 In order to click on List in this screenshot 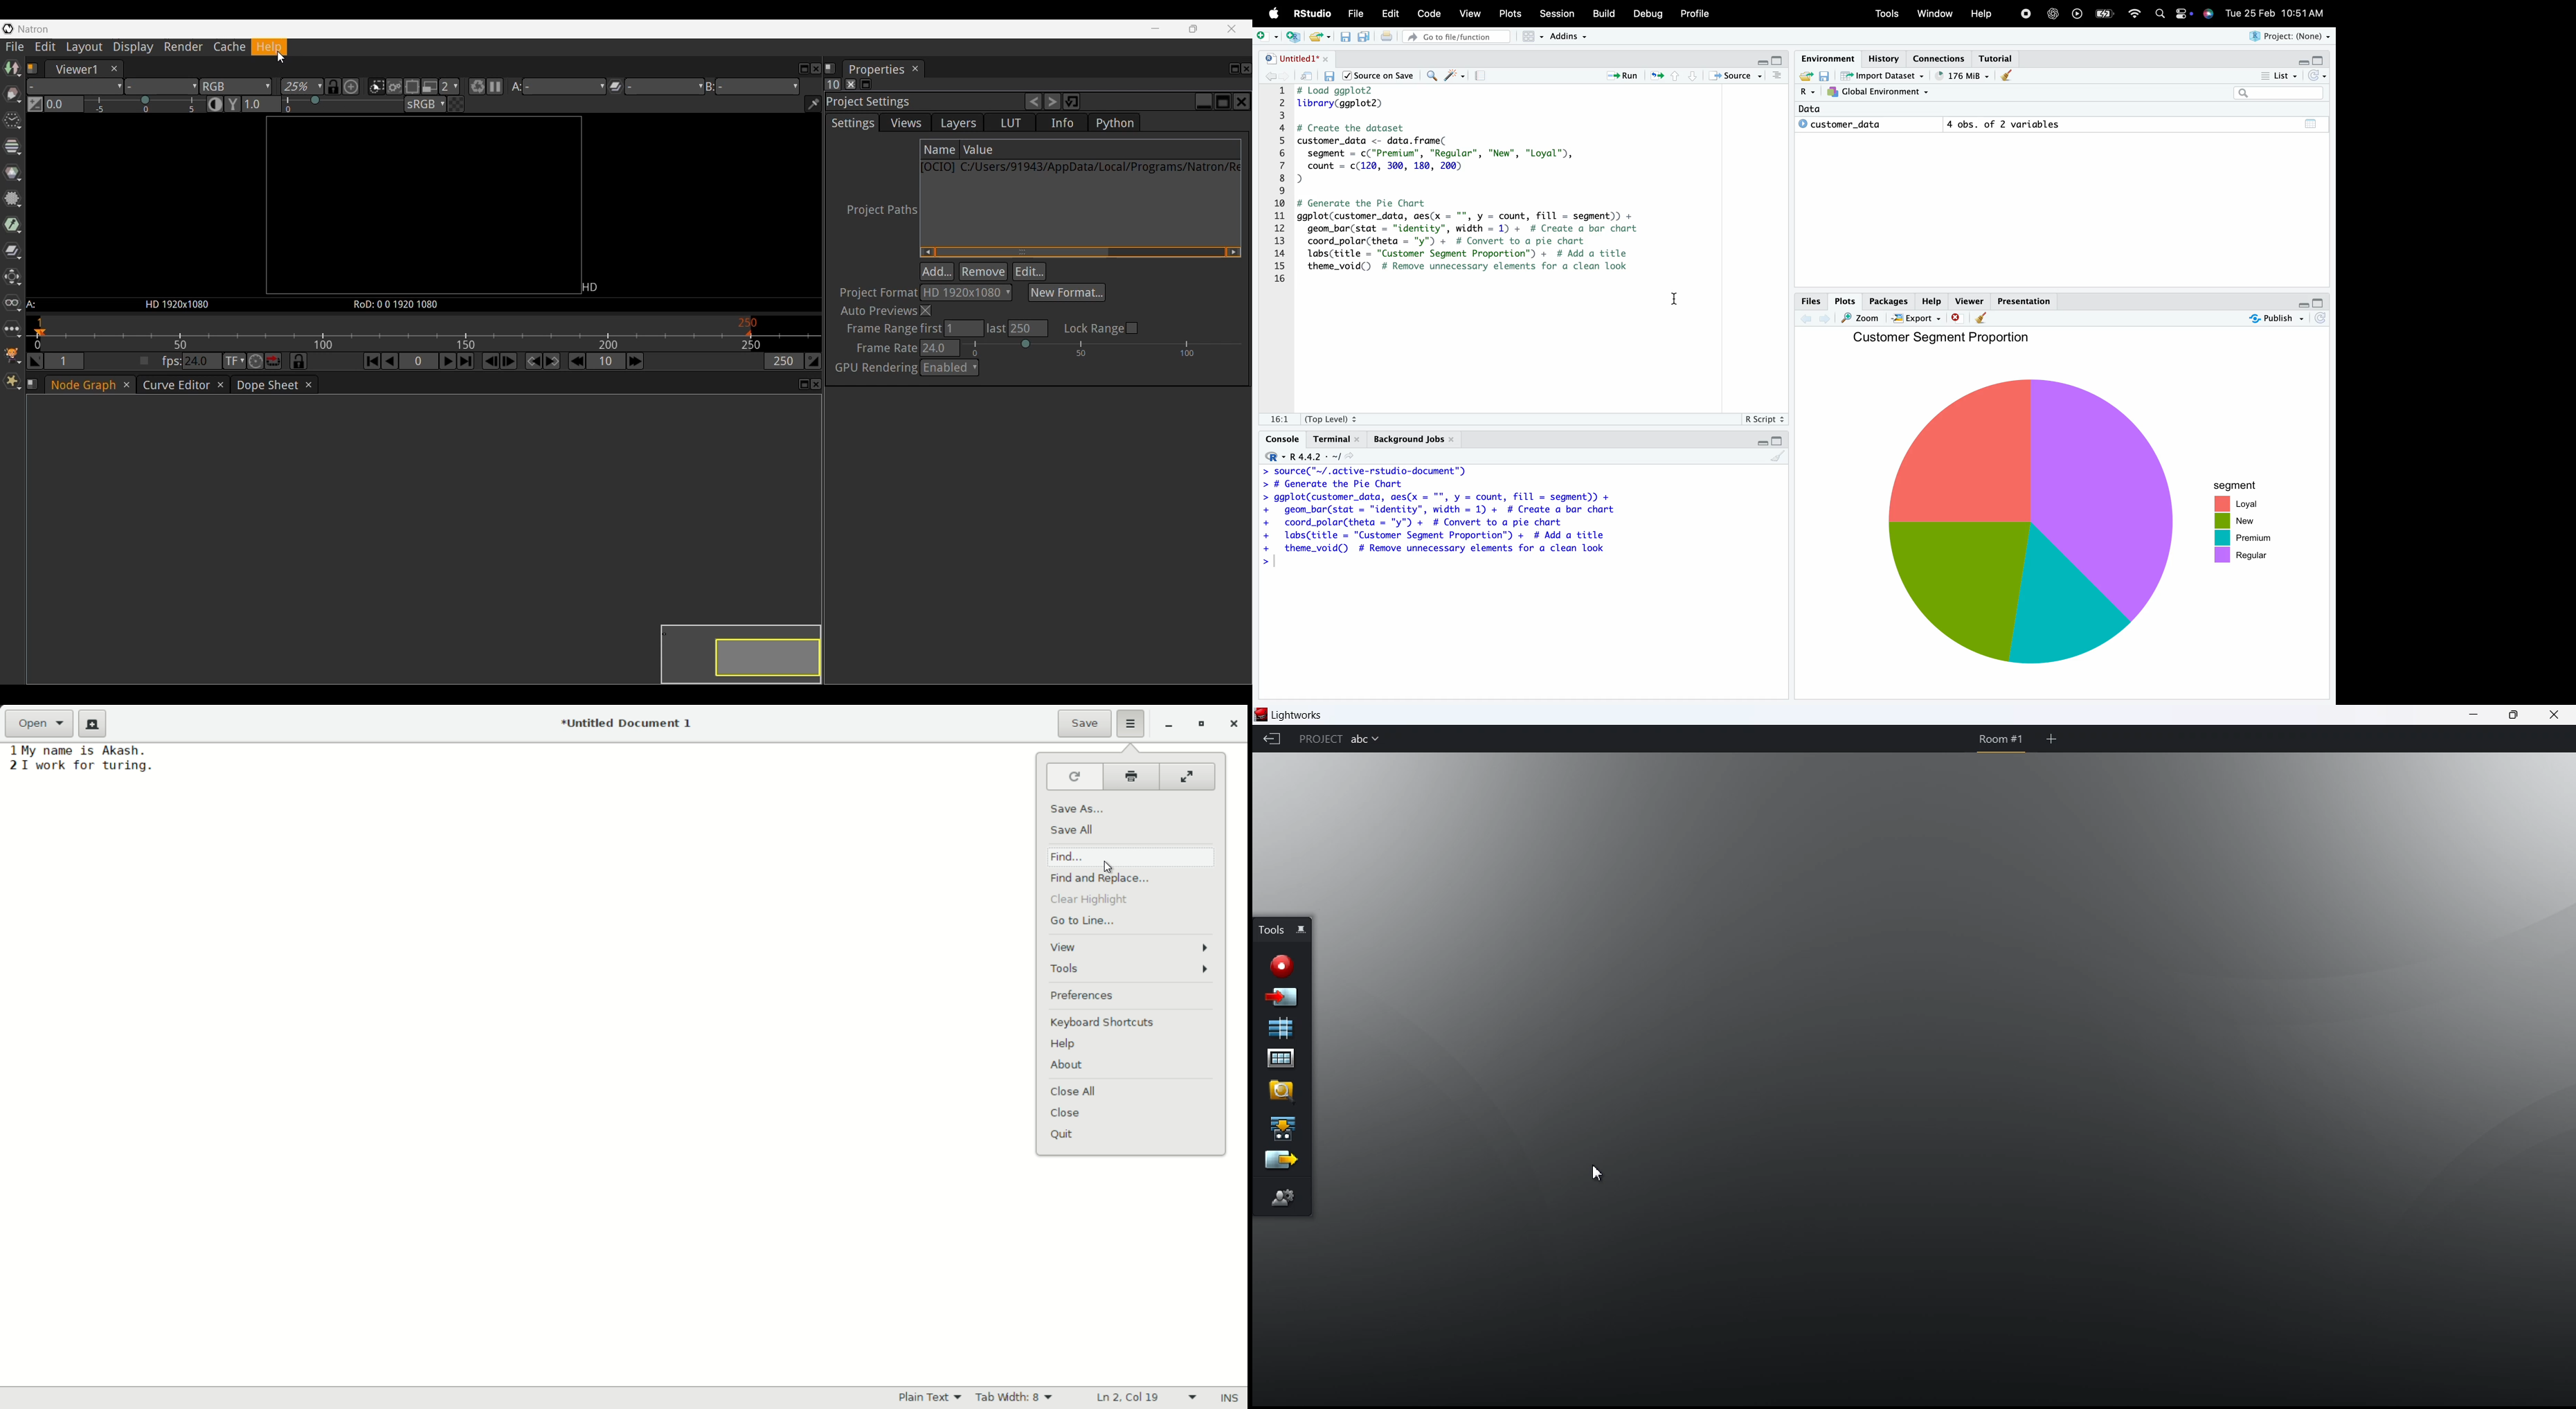, I will do `click(2275, 74)`.